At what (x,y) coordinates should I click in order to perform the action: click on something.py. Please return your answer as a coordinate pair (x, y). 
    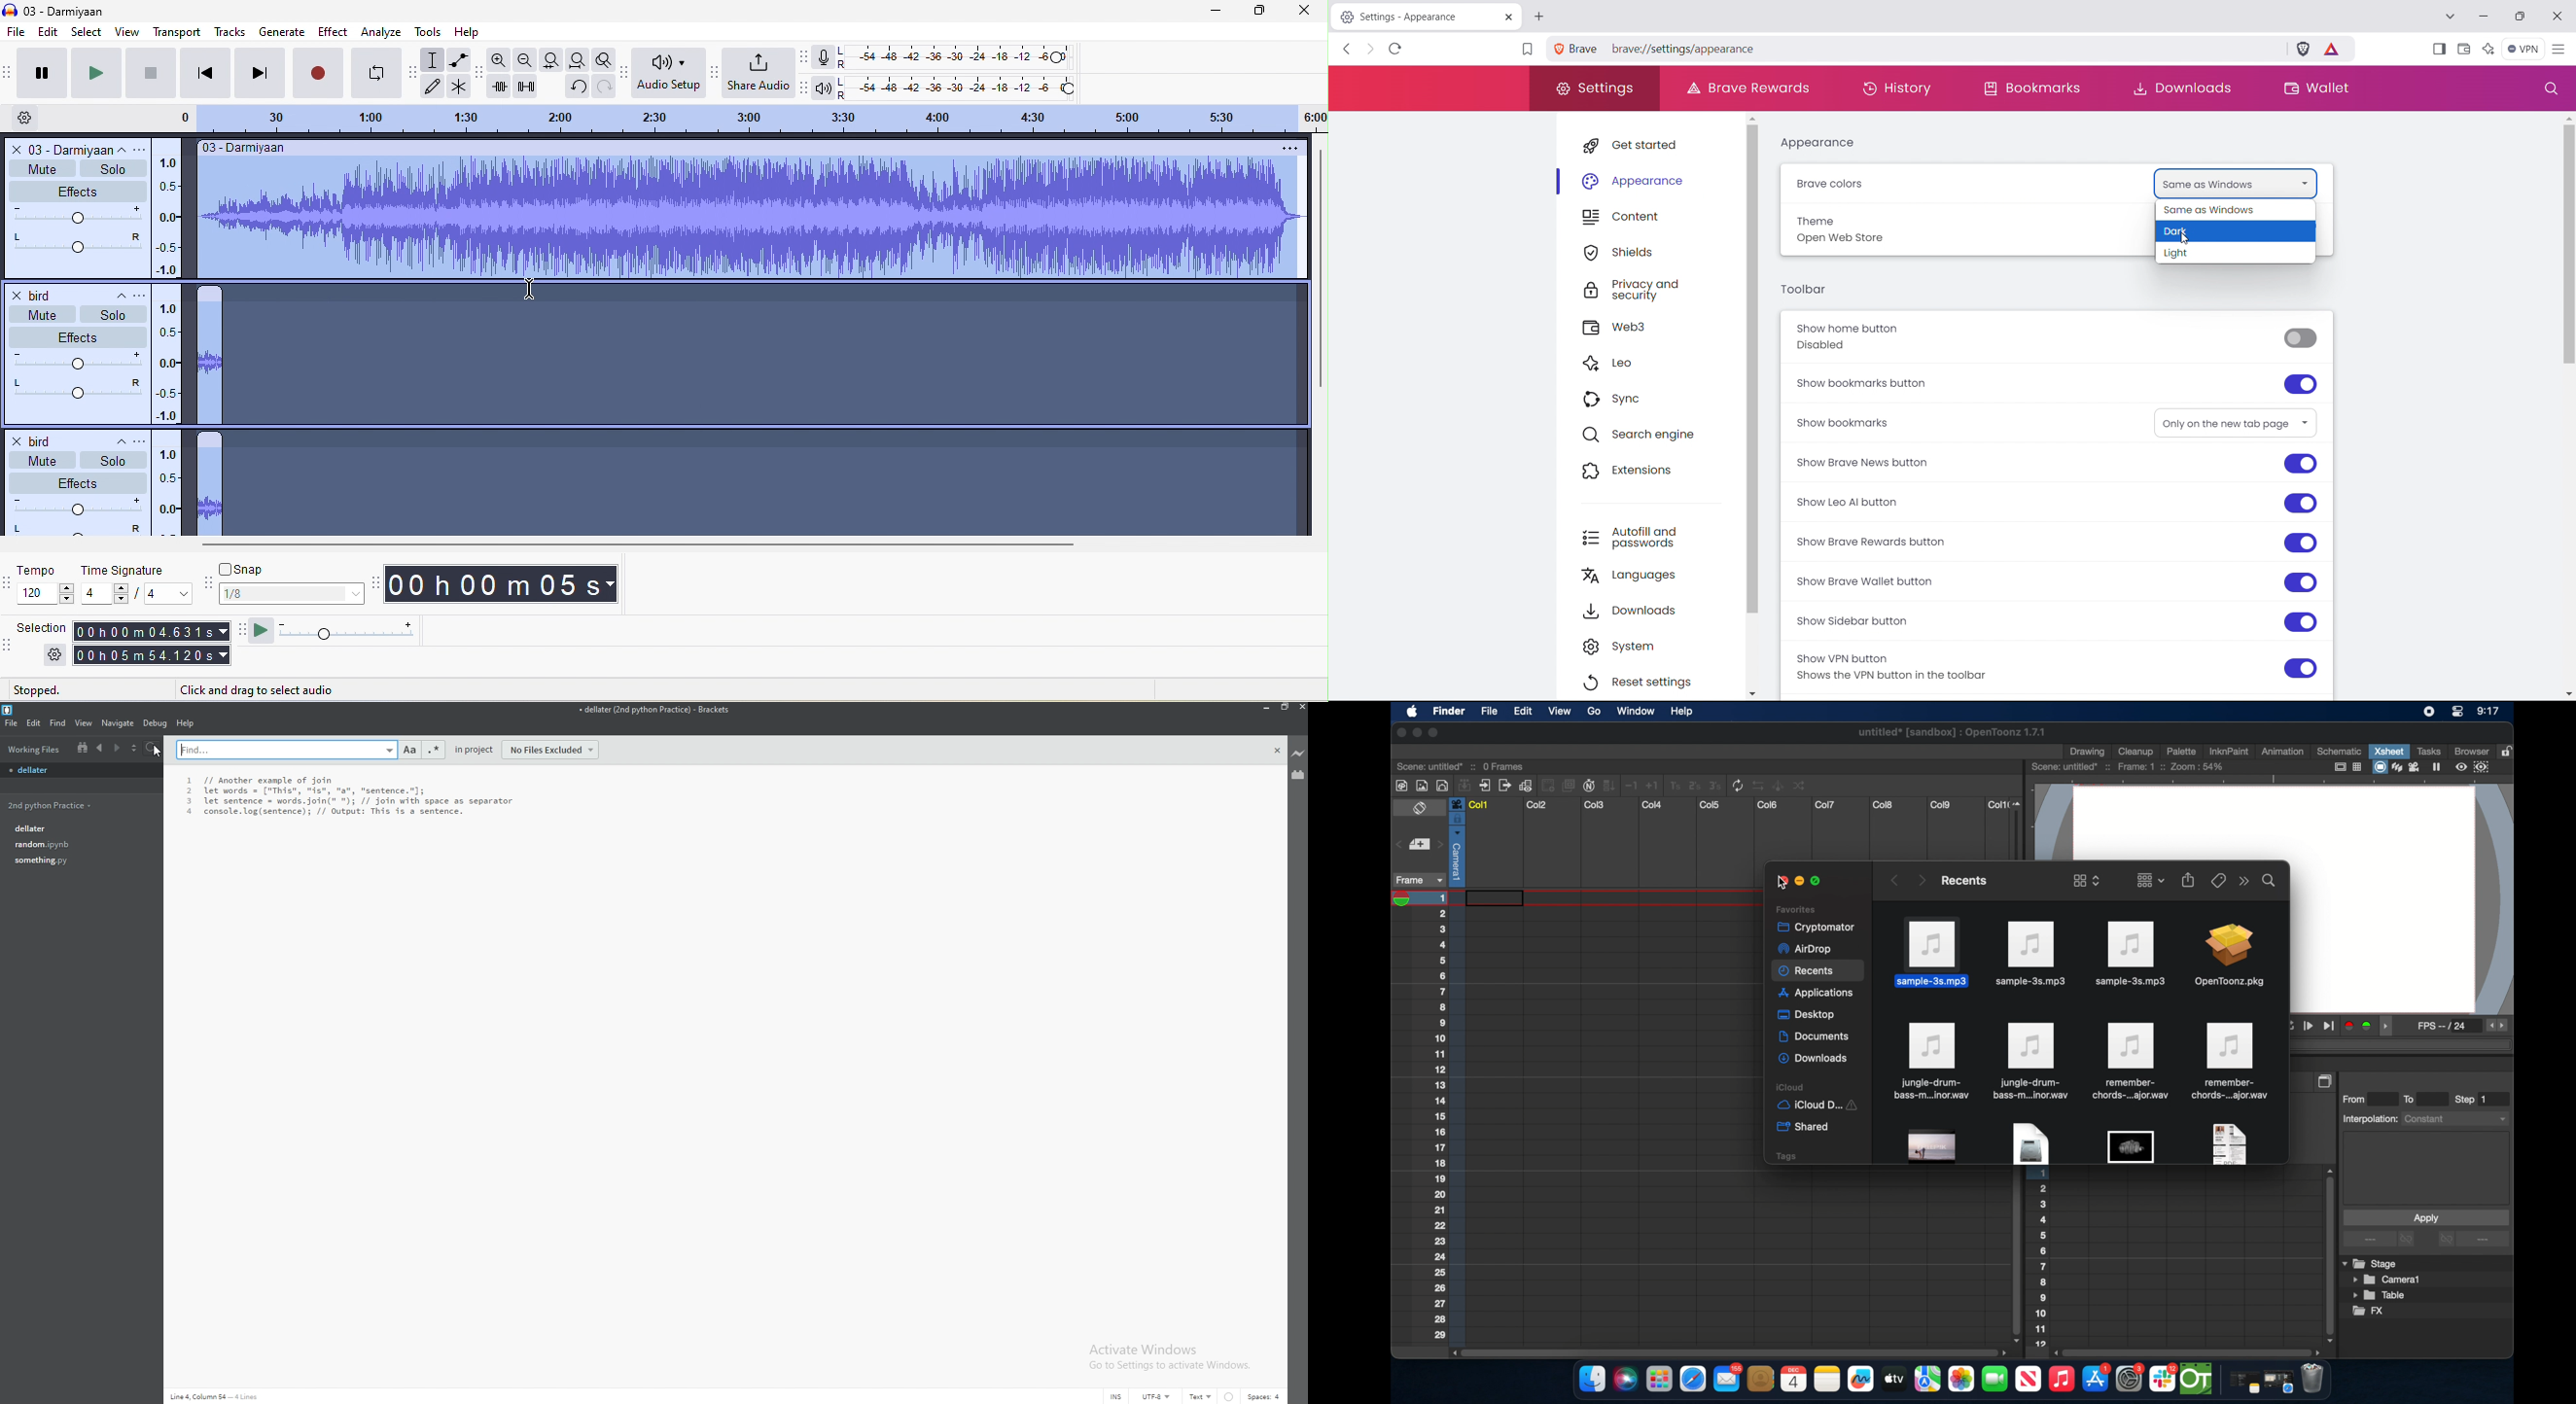
    Looking at the image, I should click on (78, 861).